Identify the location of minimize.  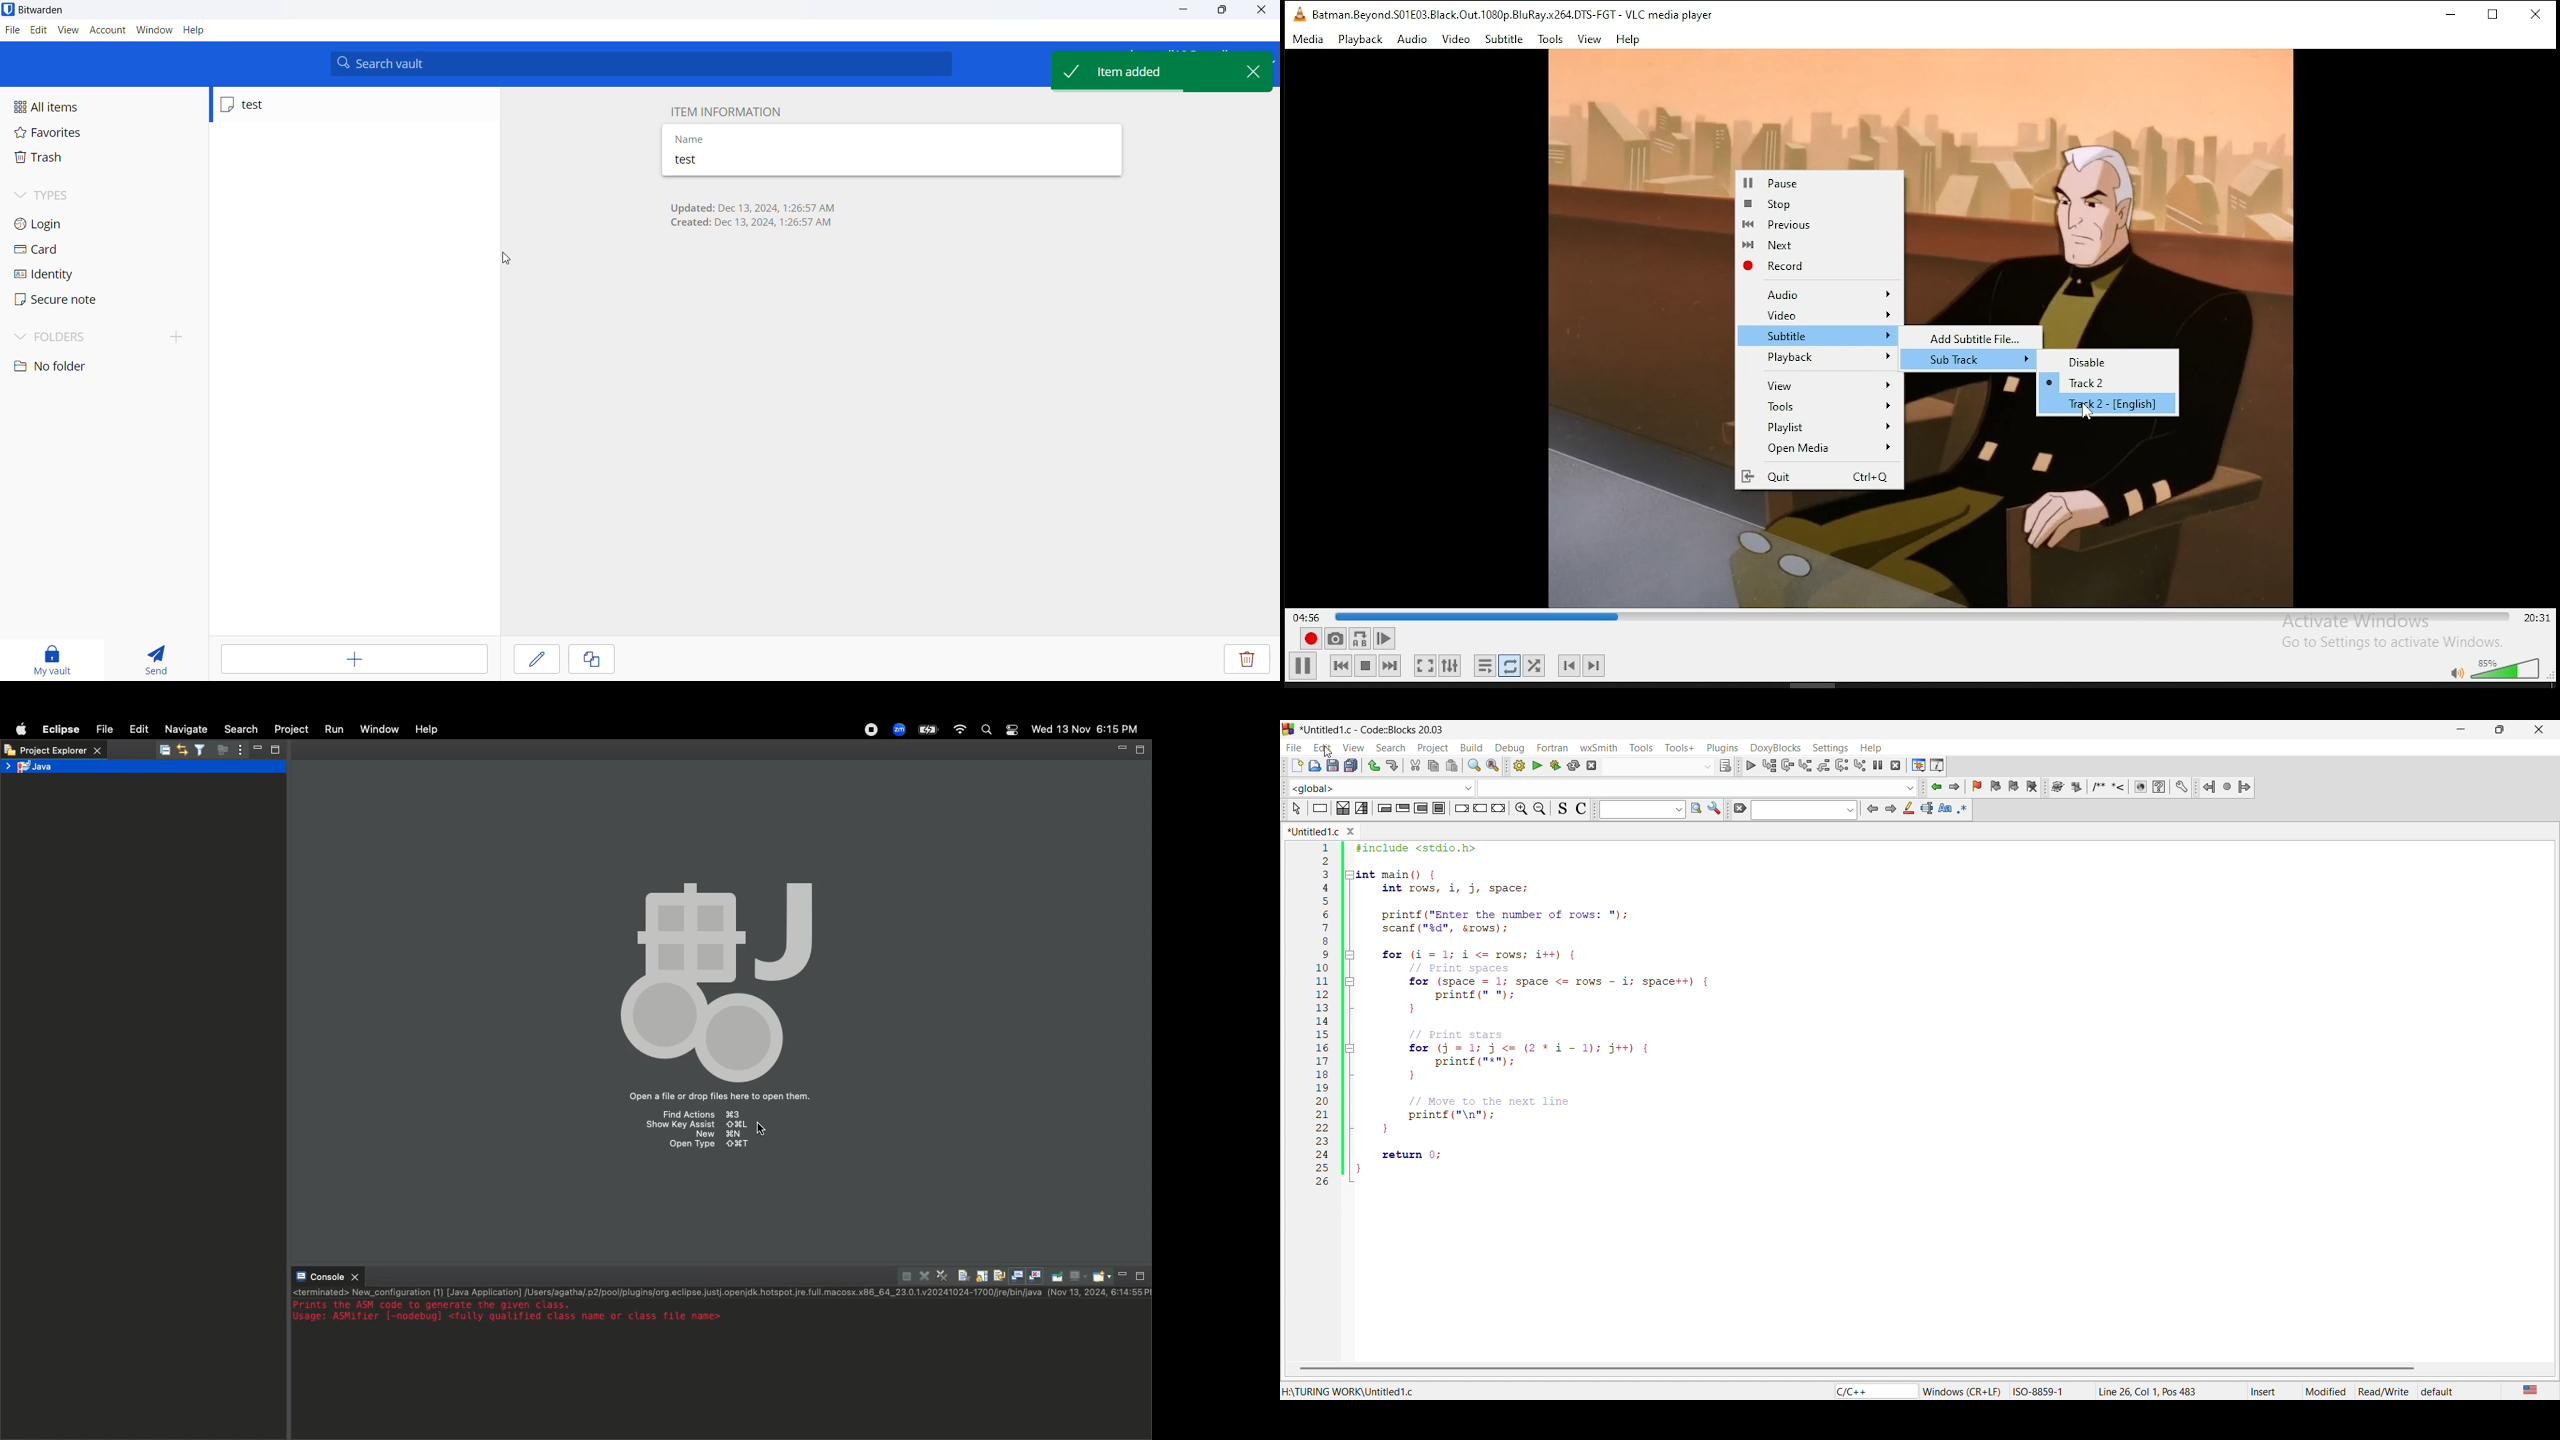
(2467, 730).